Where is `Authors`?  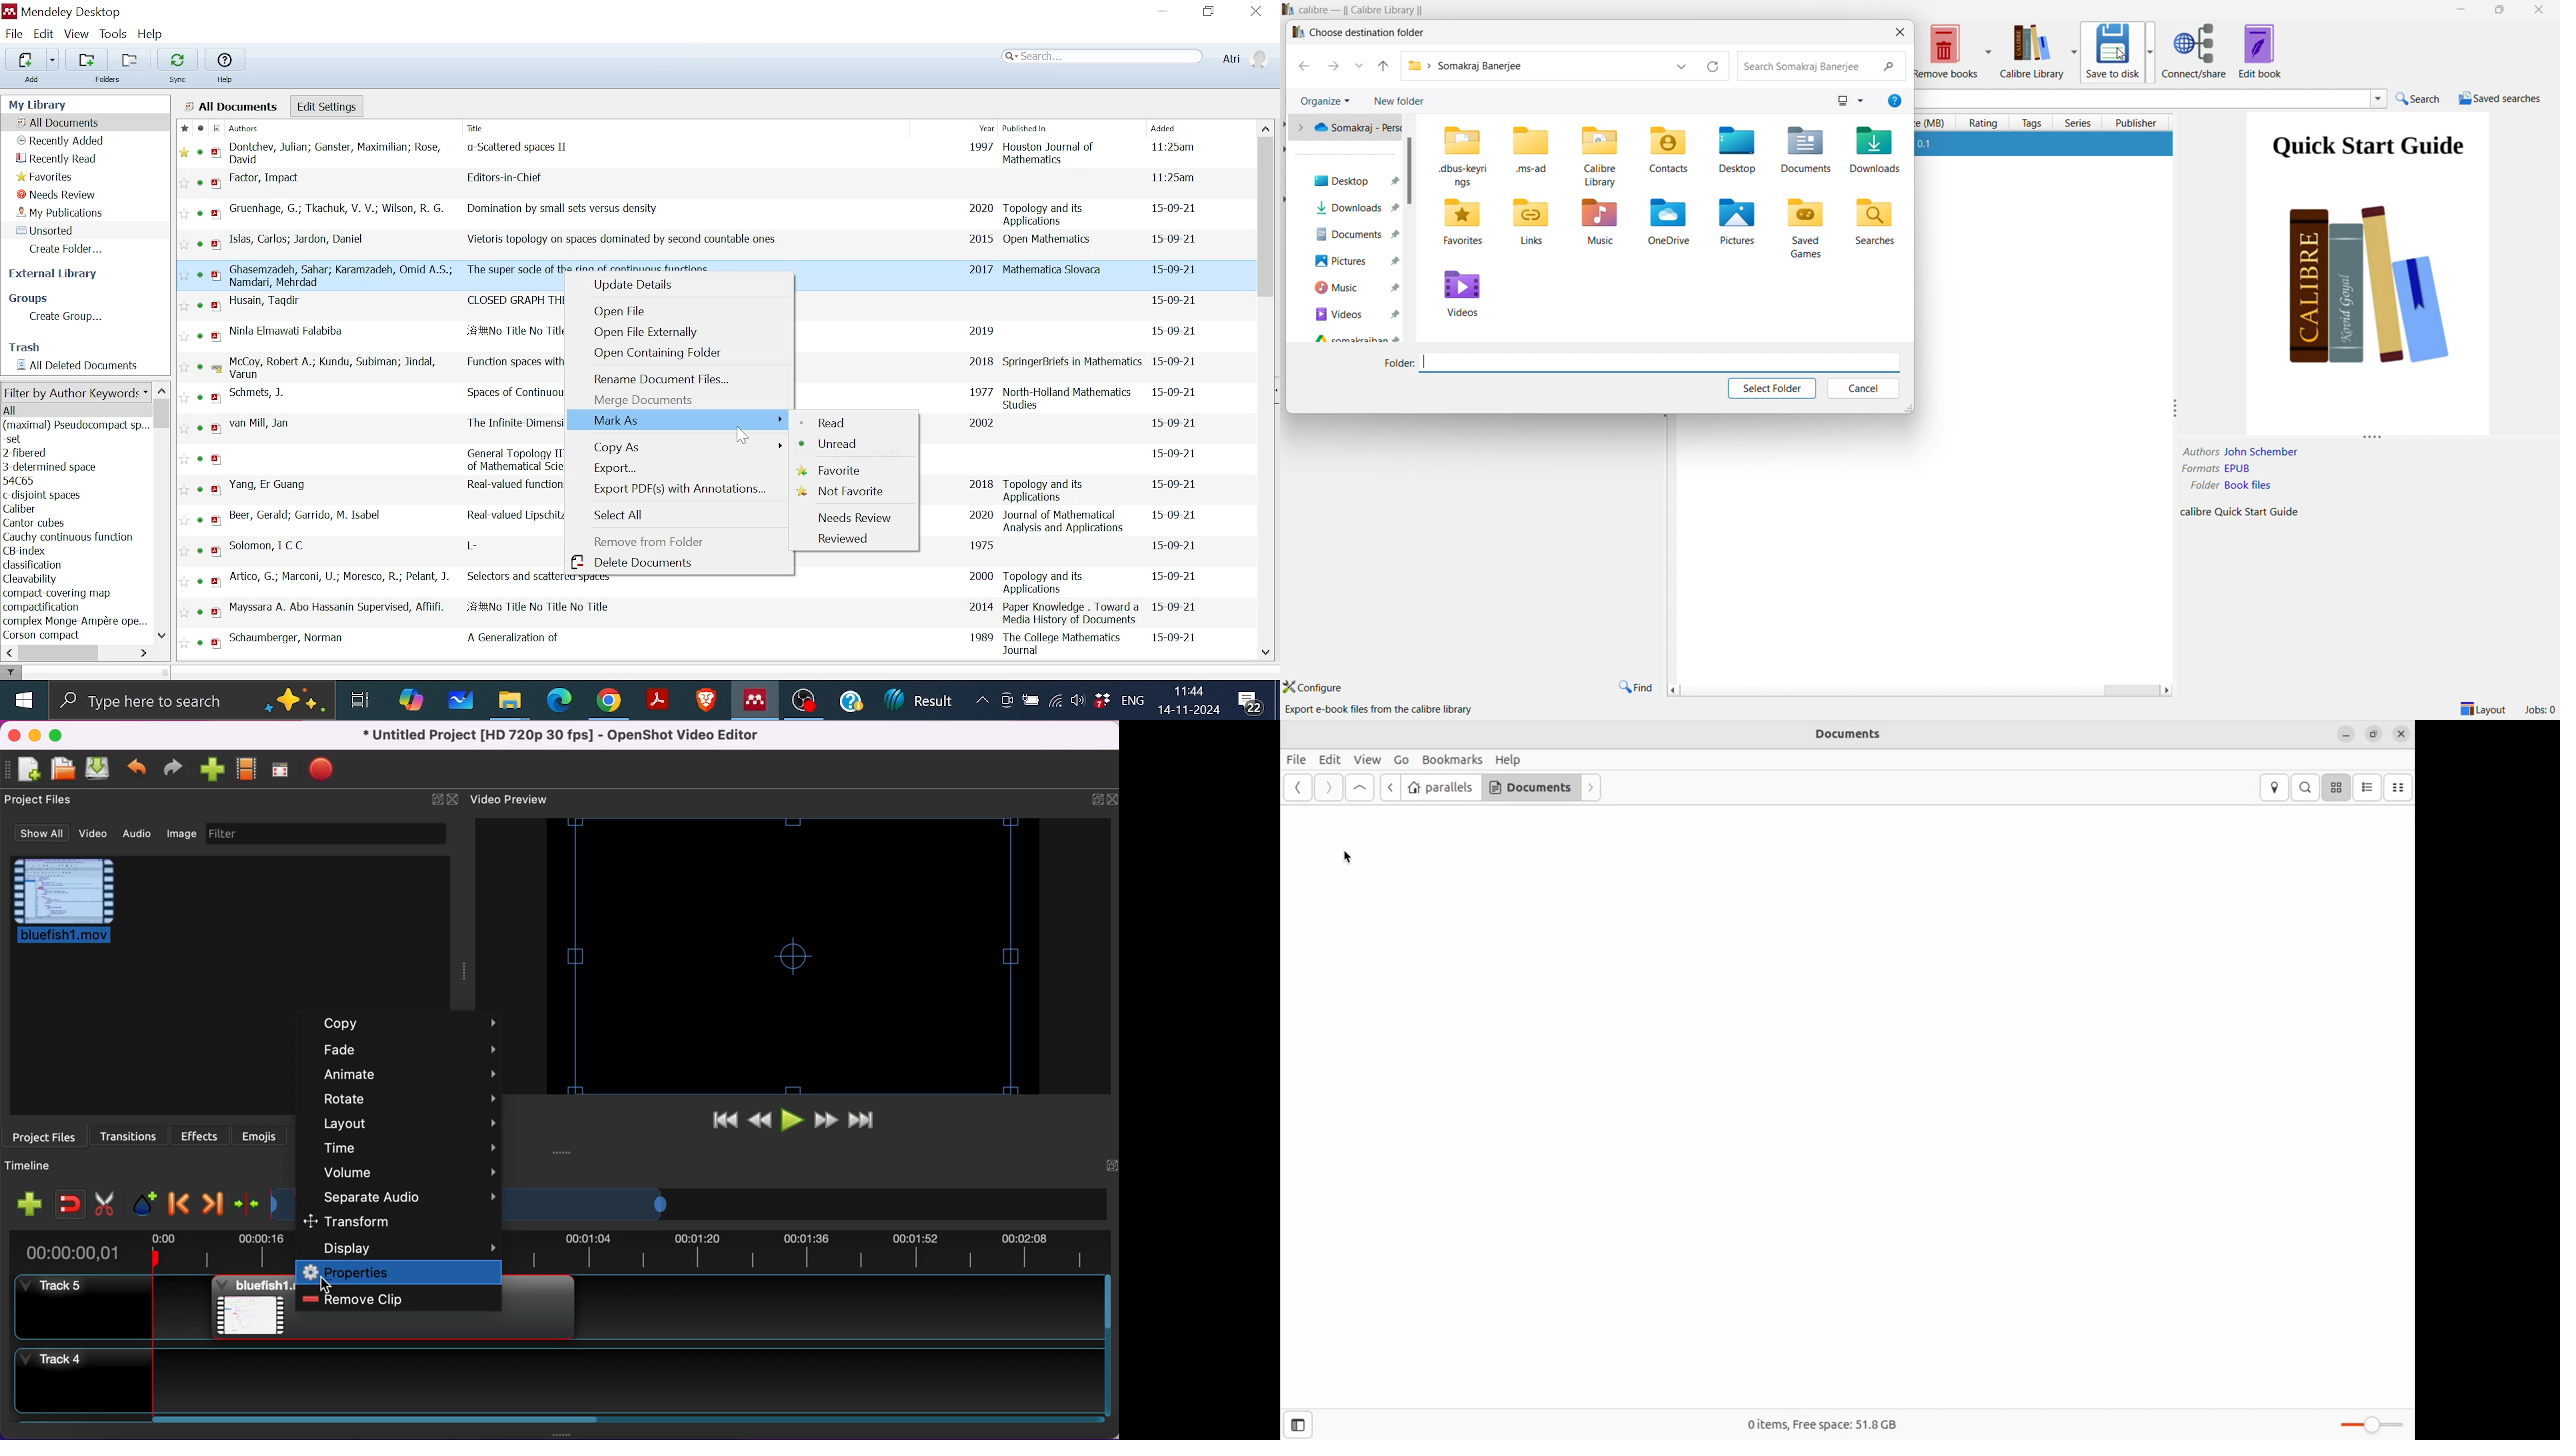 Authors is located at coordinates (2199, 452).